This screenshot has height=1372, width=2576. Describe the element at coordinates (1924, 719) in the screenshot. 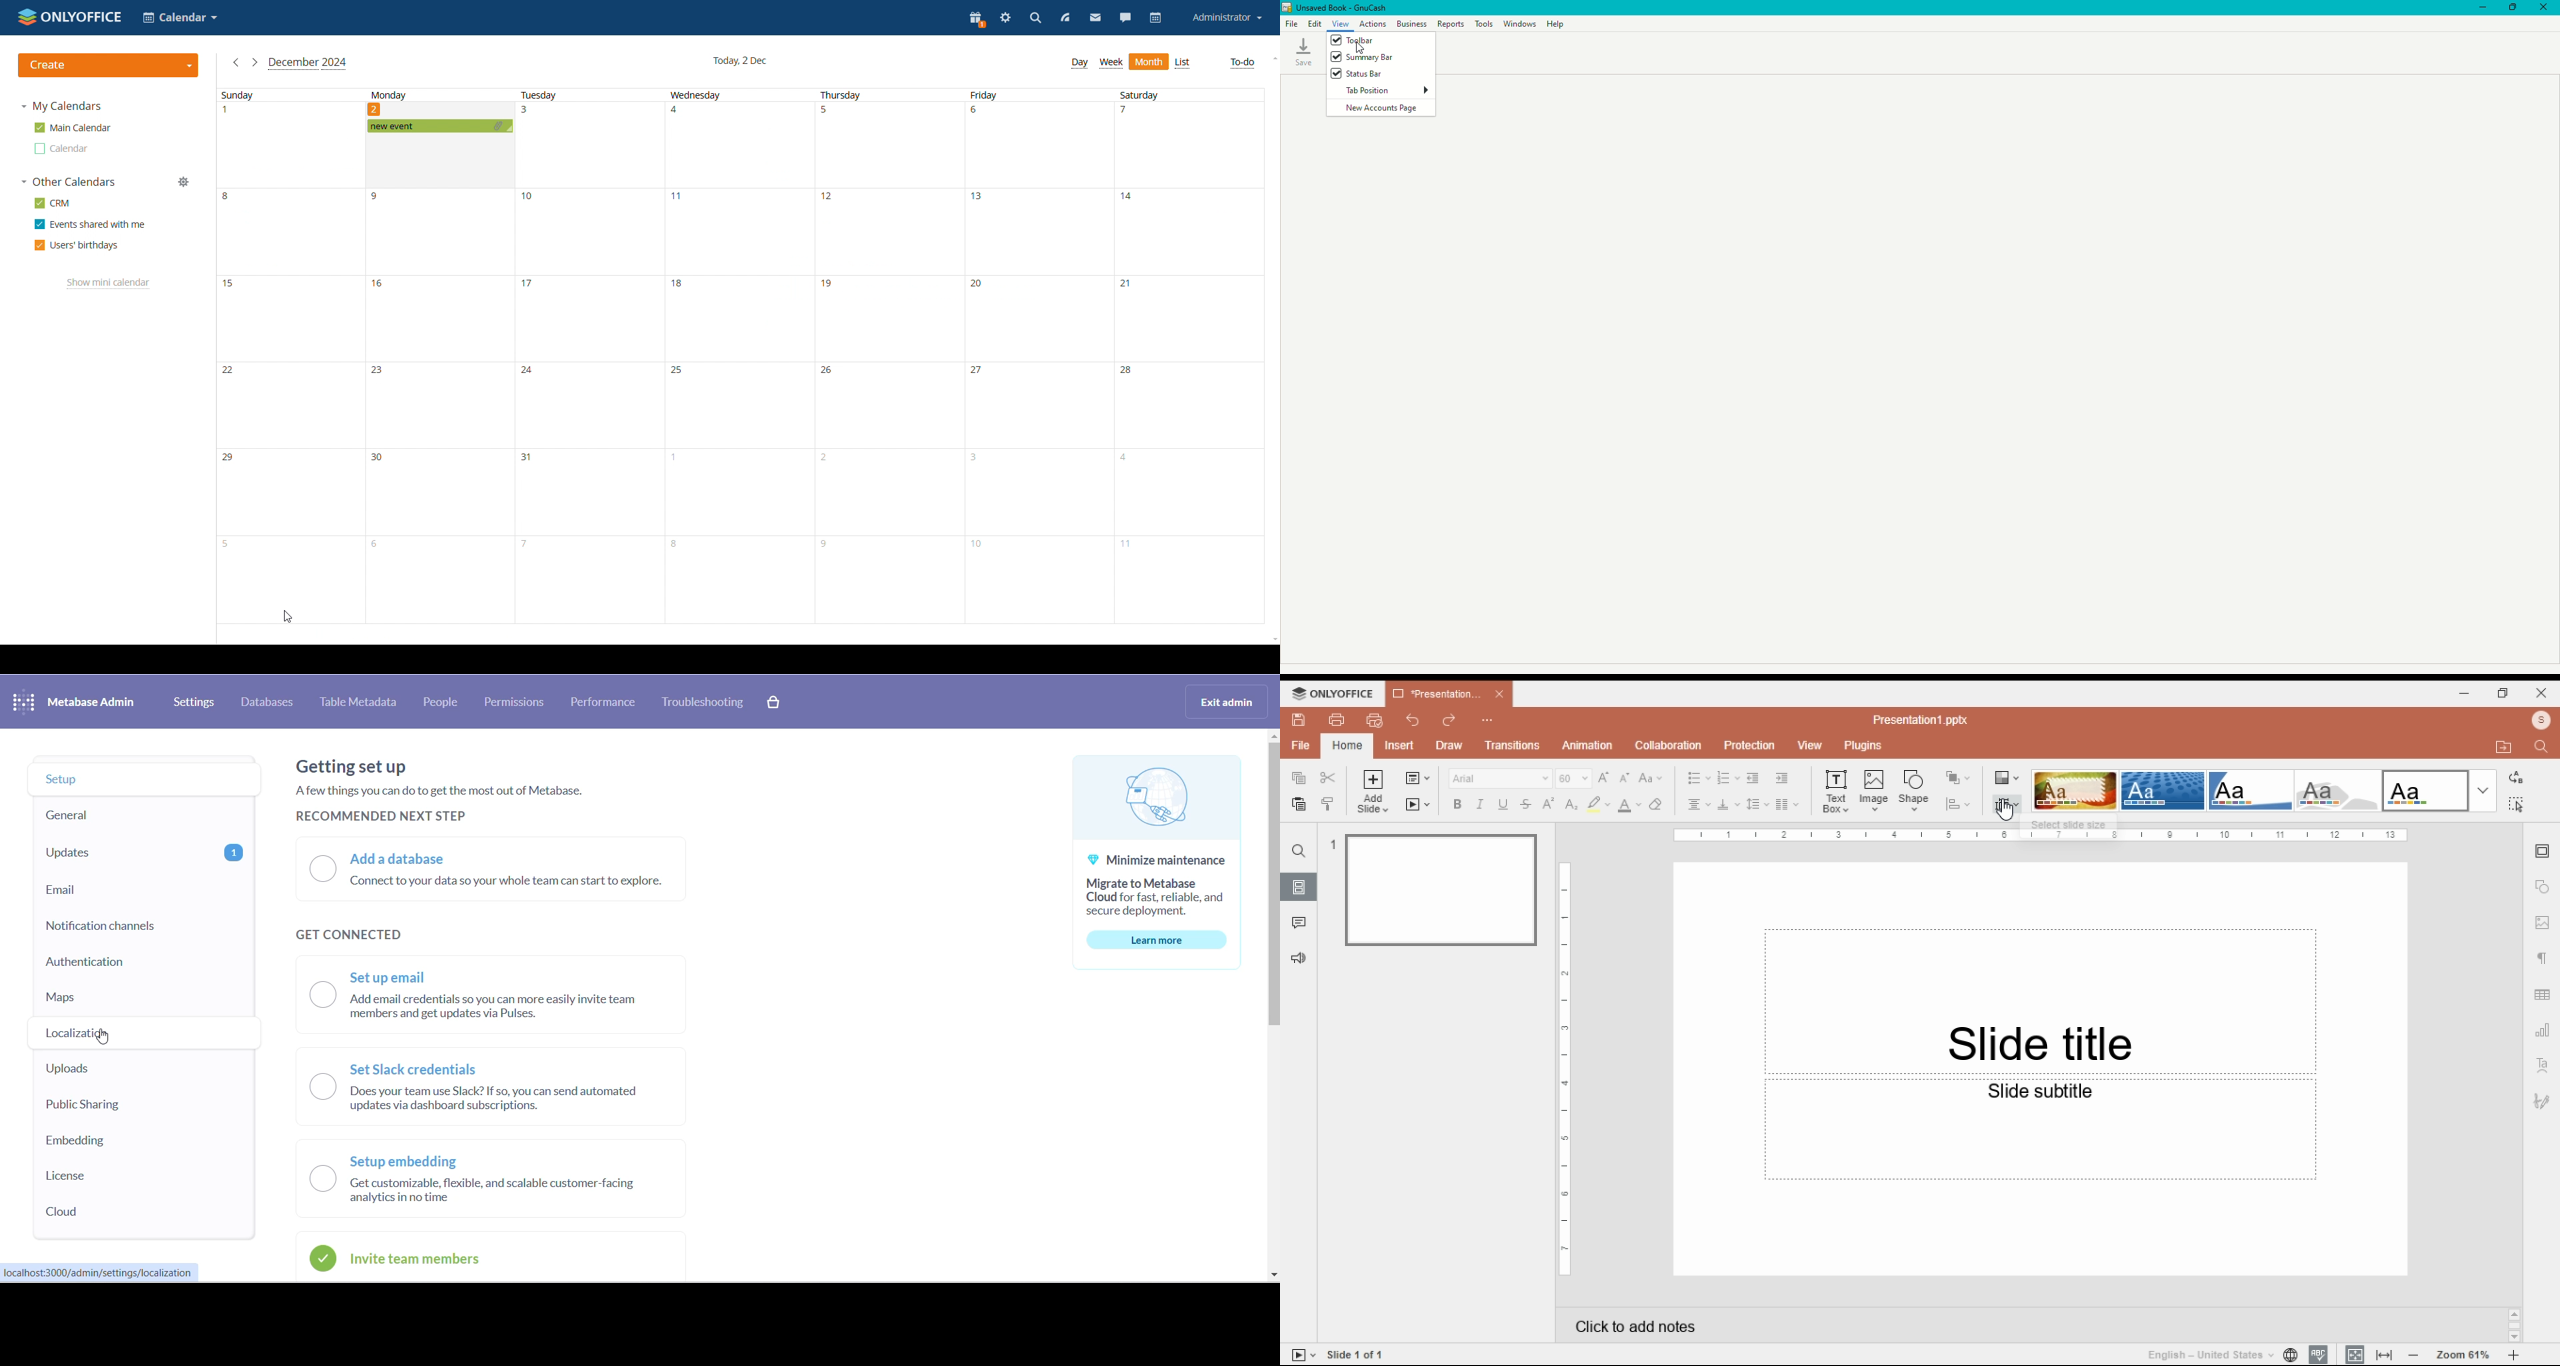

I see `Presentation1.pptx` at that location.